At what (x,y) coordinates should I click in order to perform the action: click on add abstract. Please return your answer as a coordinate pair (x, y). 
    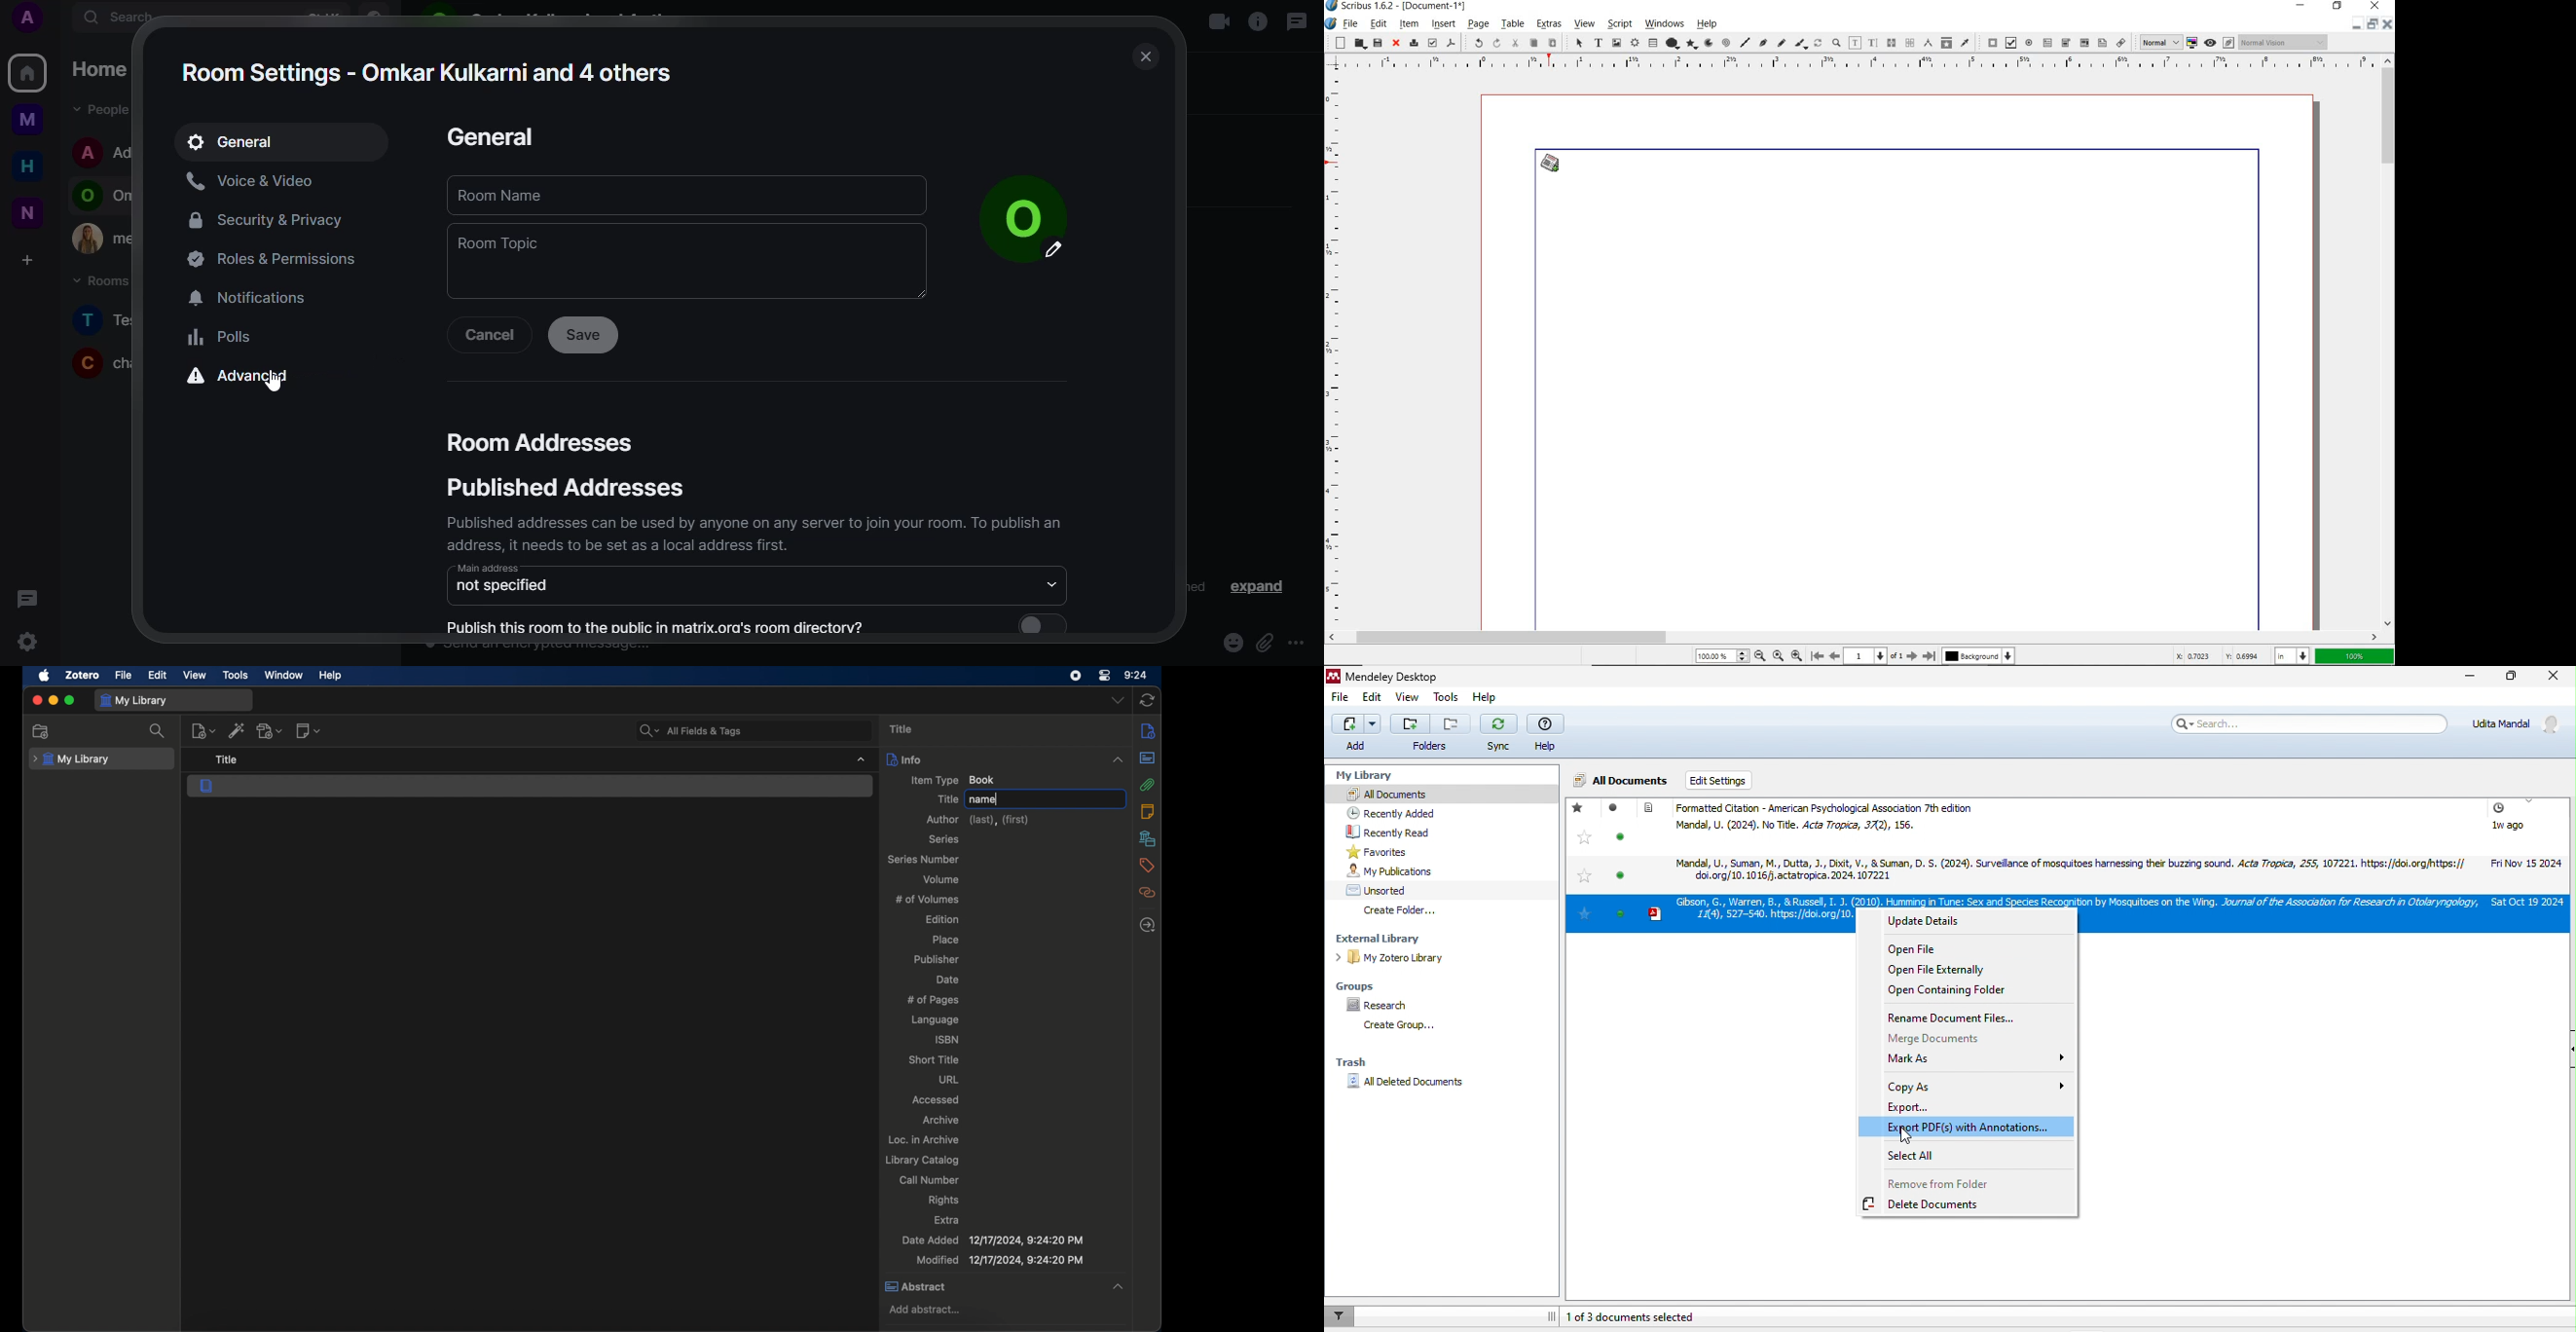
    Looking at the image, I should click on (929, 1309).